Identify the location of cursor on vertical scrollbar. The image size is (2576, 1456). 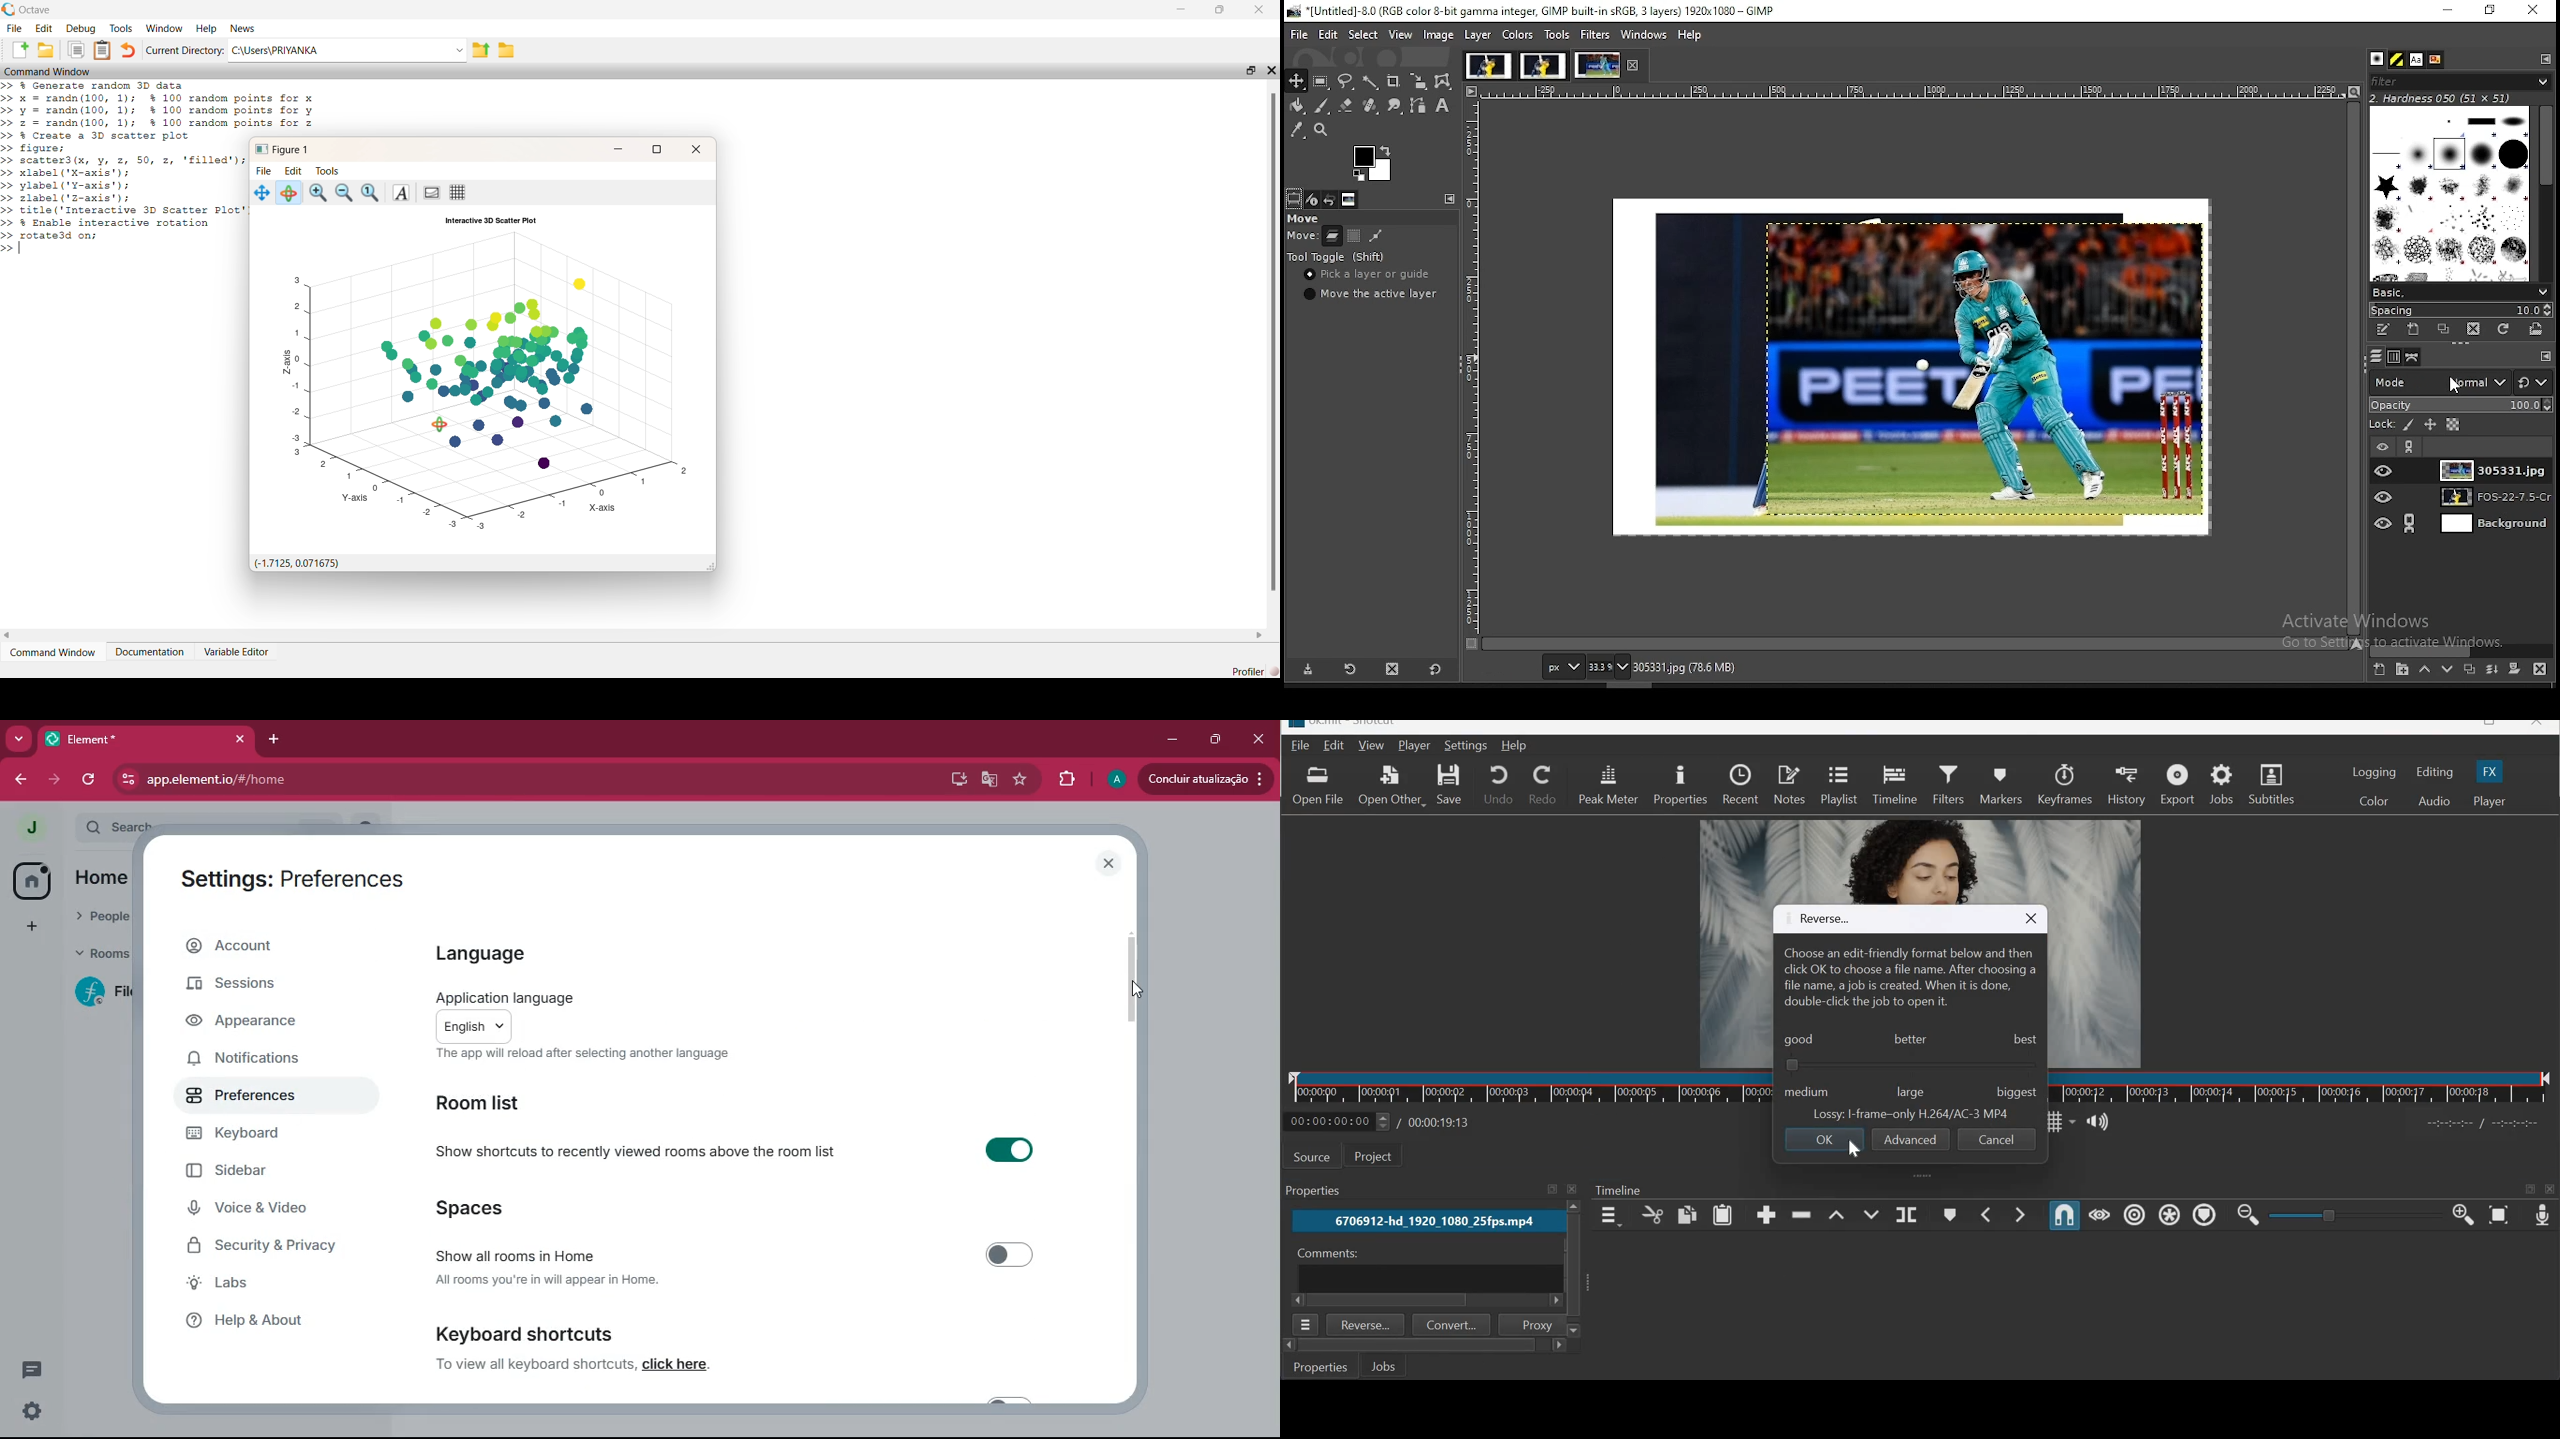
(1136, 991).